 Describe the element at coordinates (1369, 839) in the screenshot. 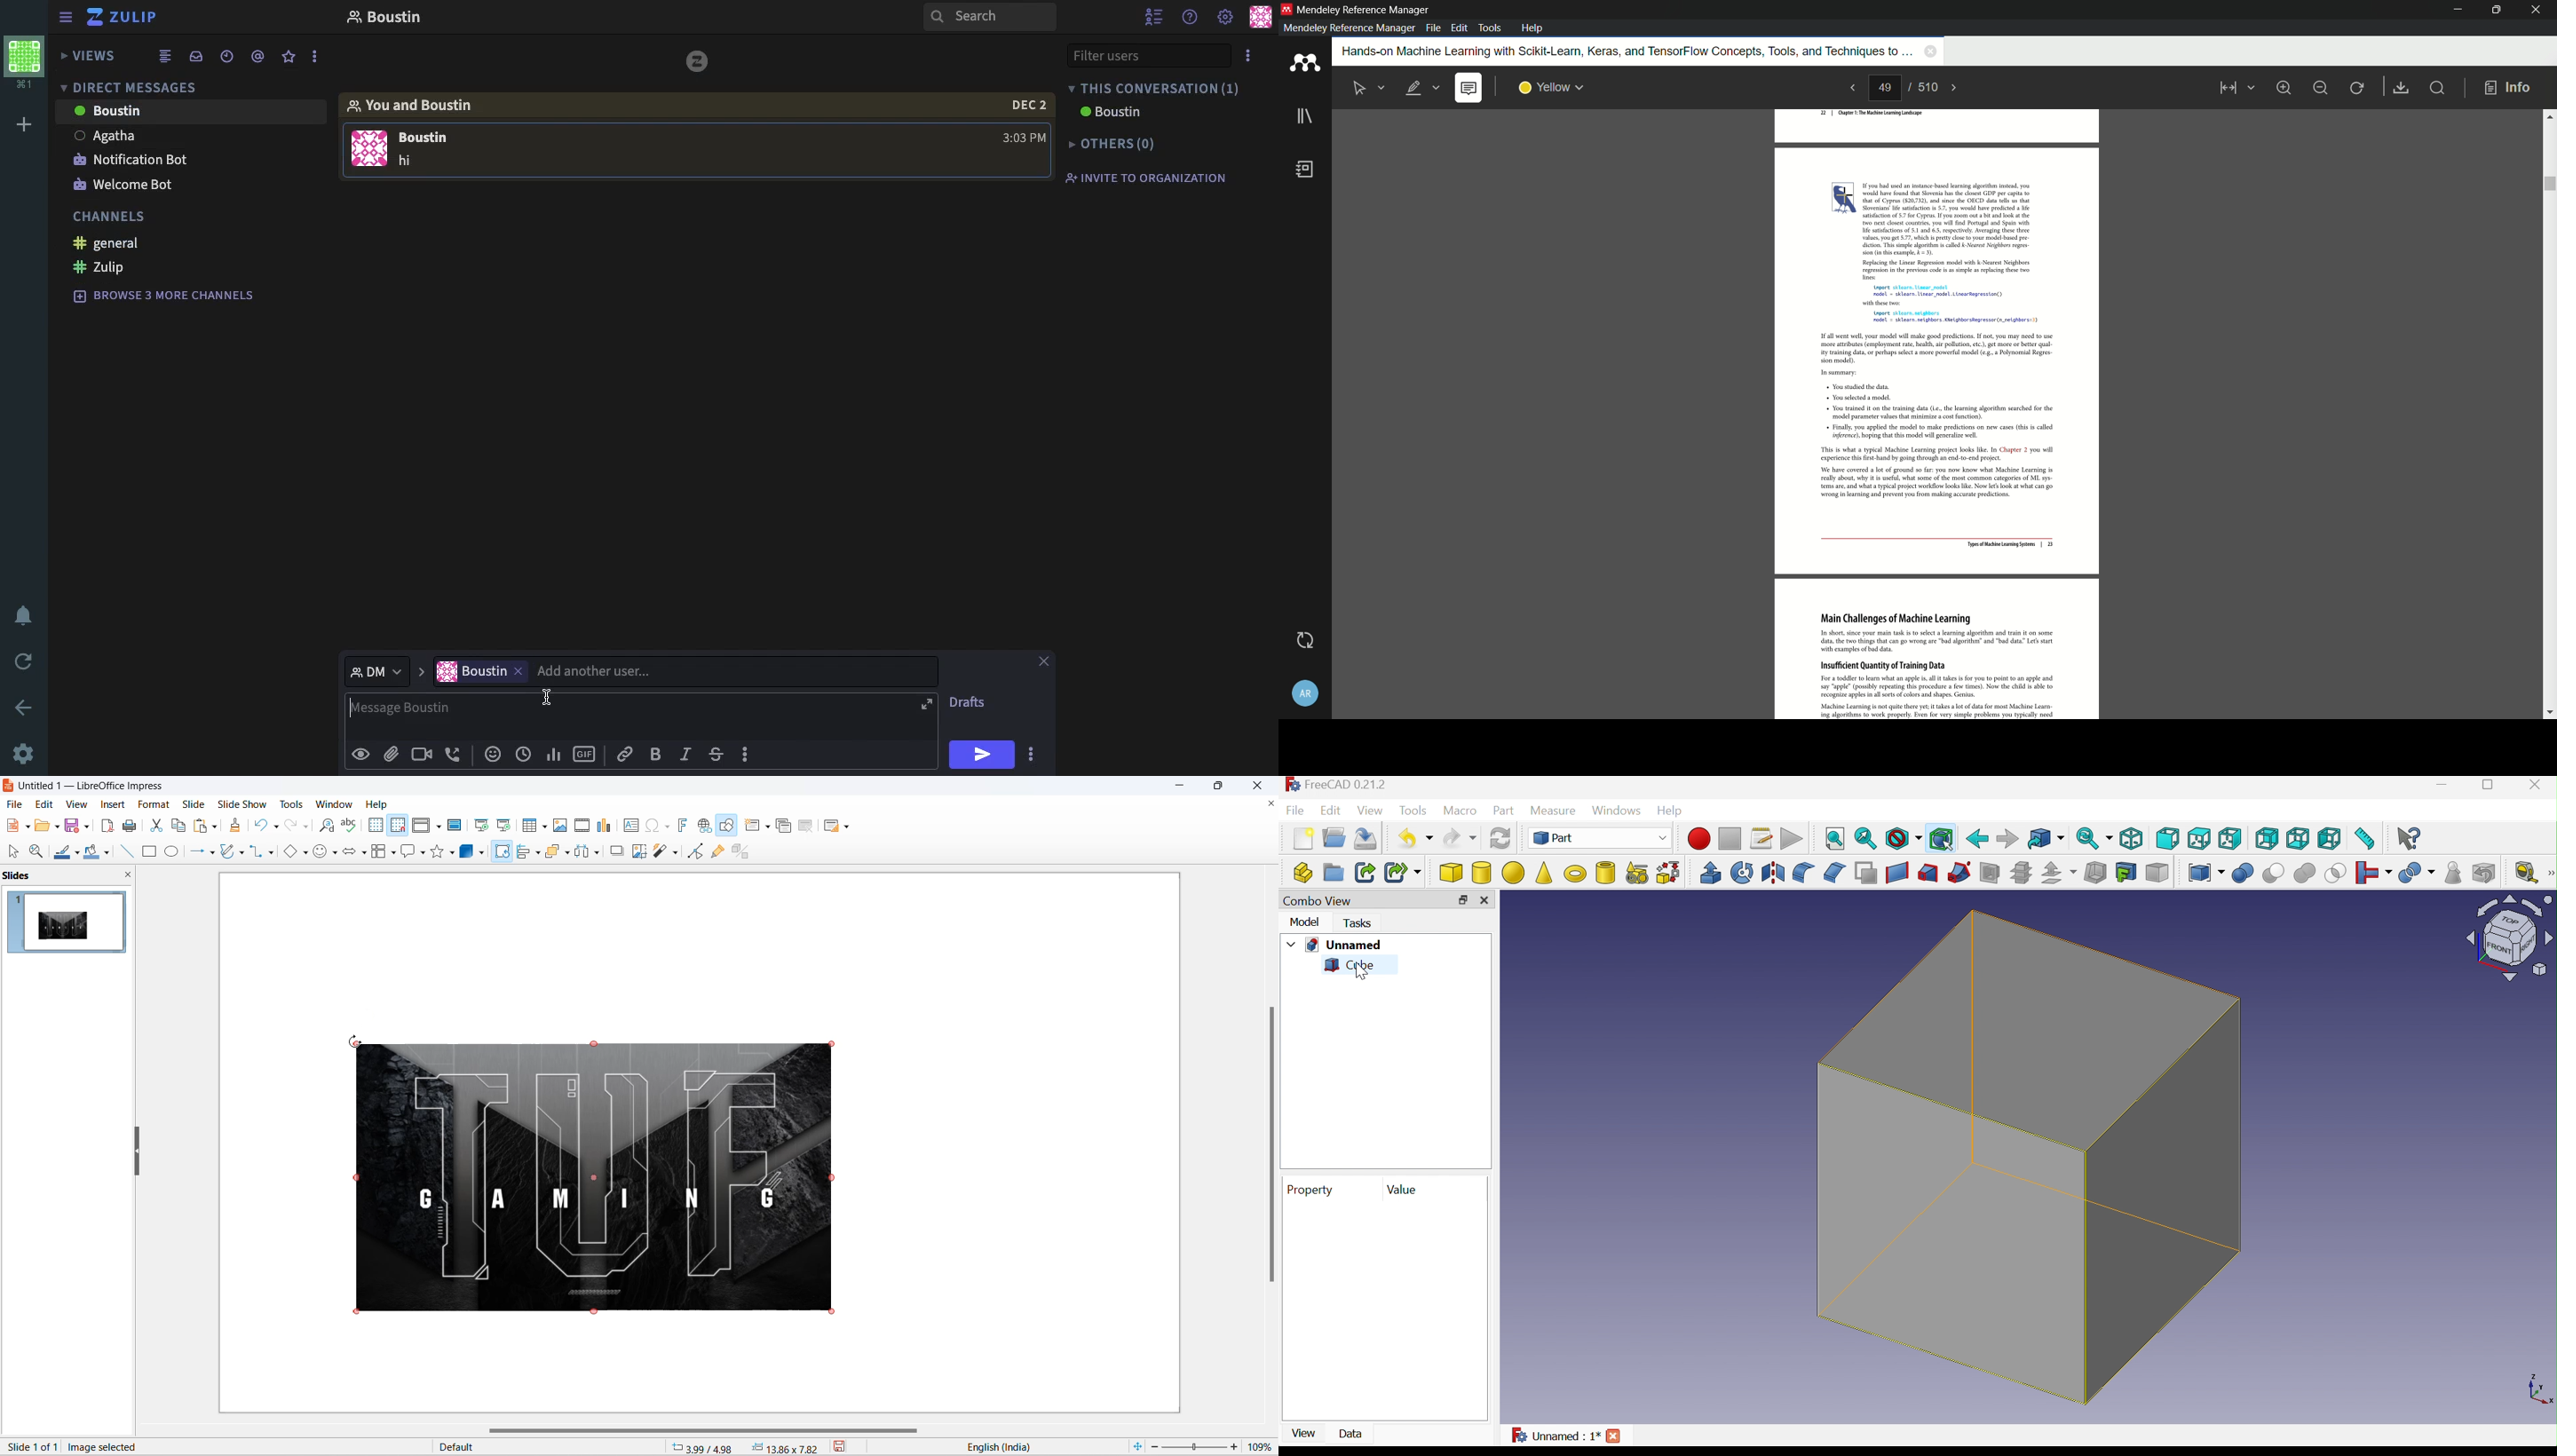

I see `Save` at that location.